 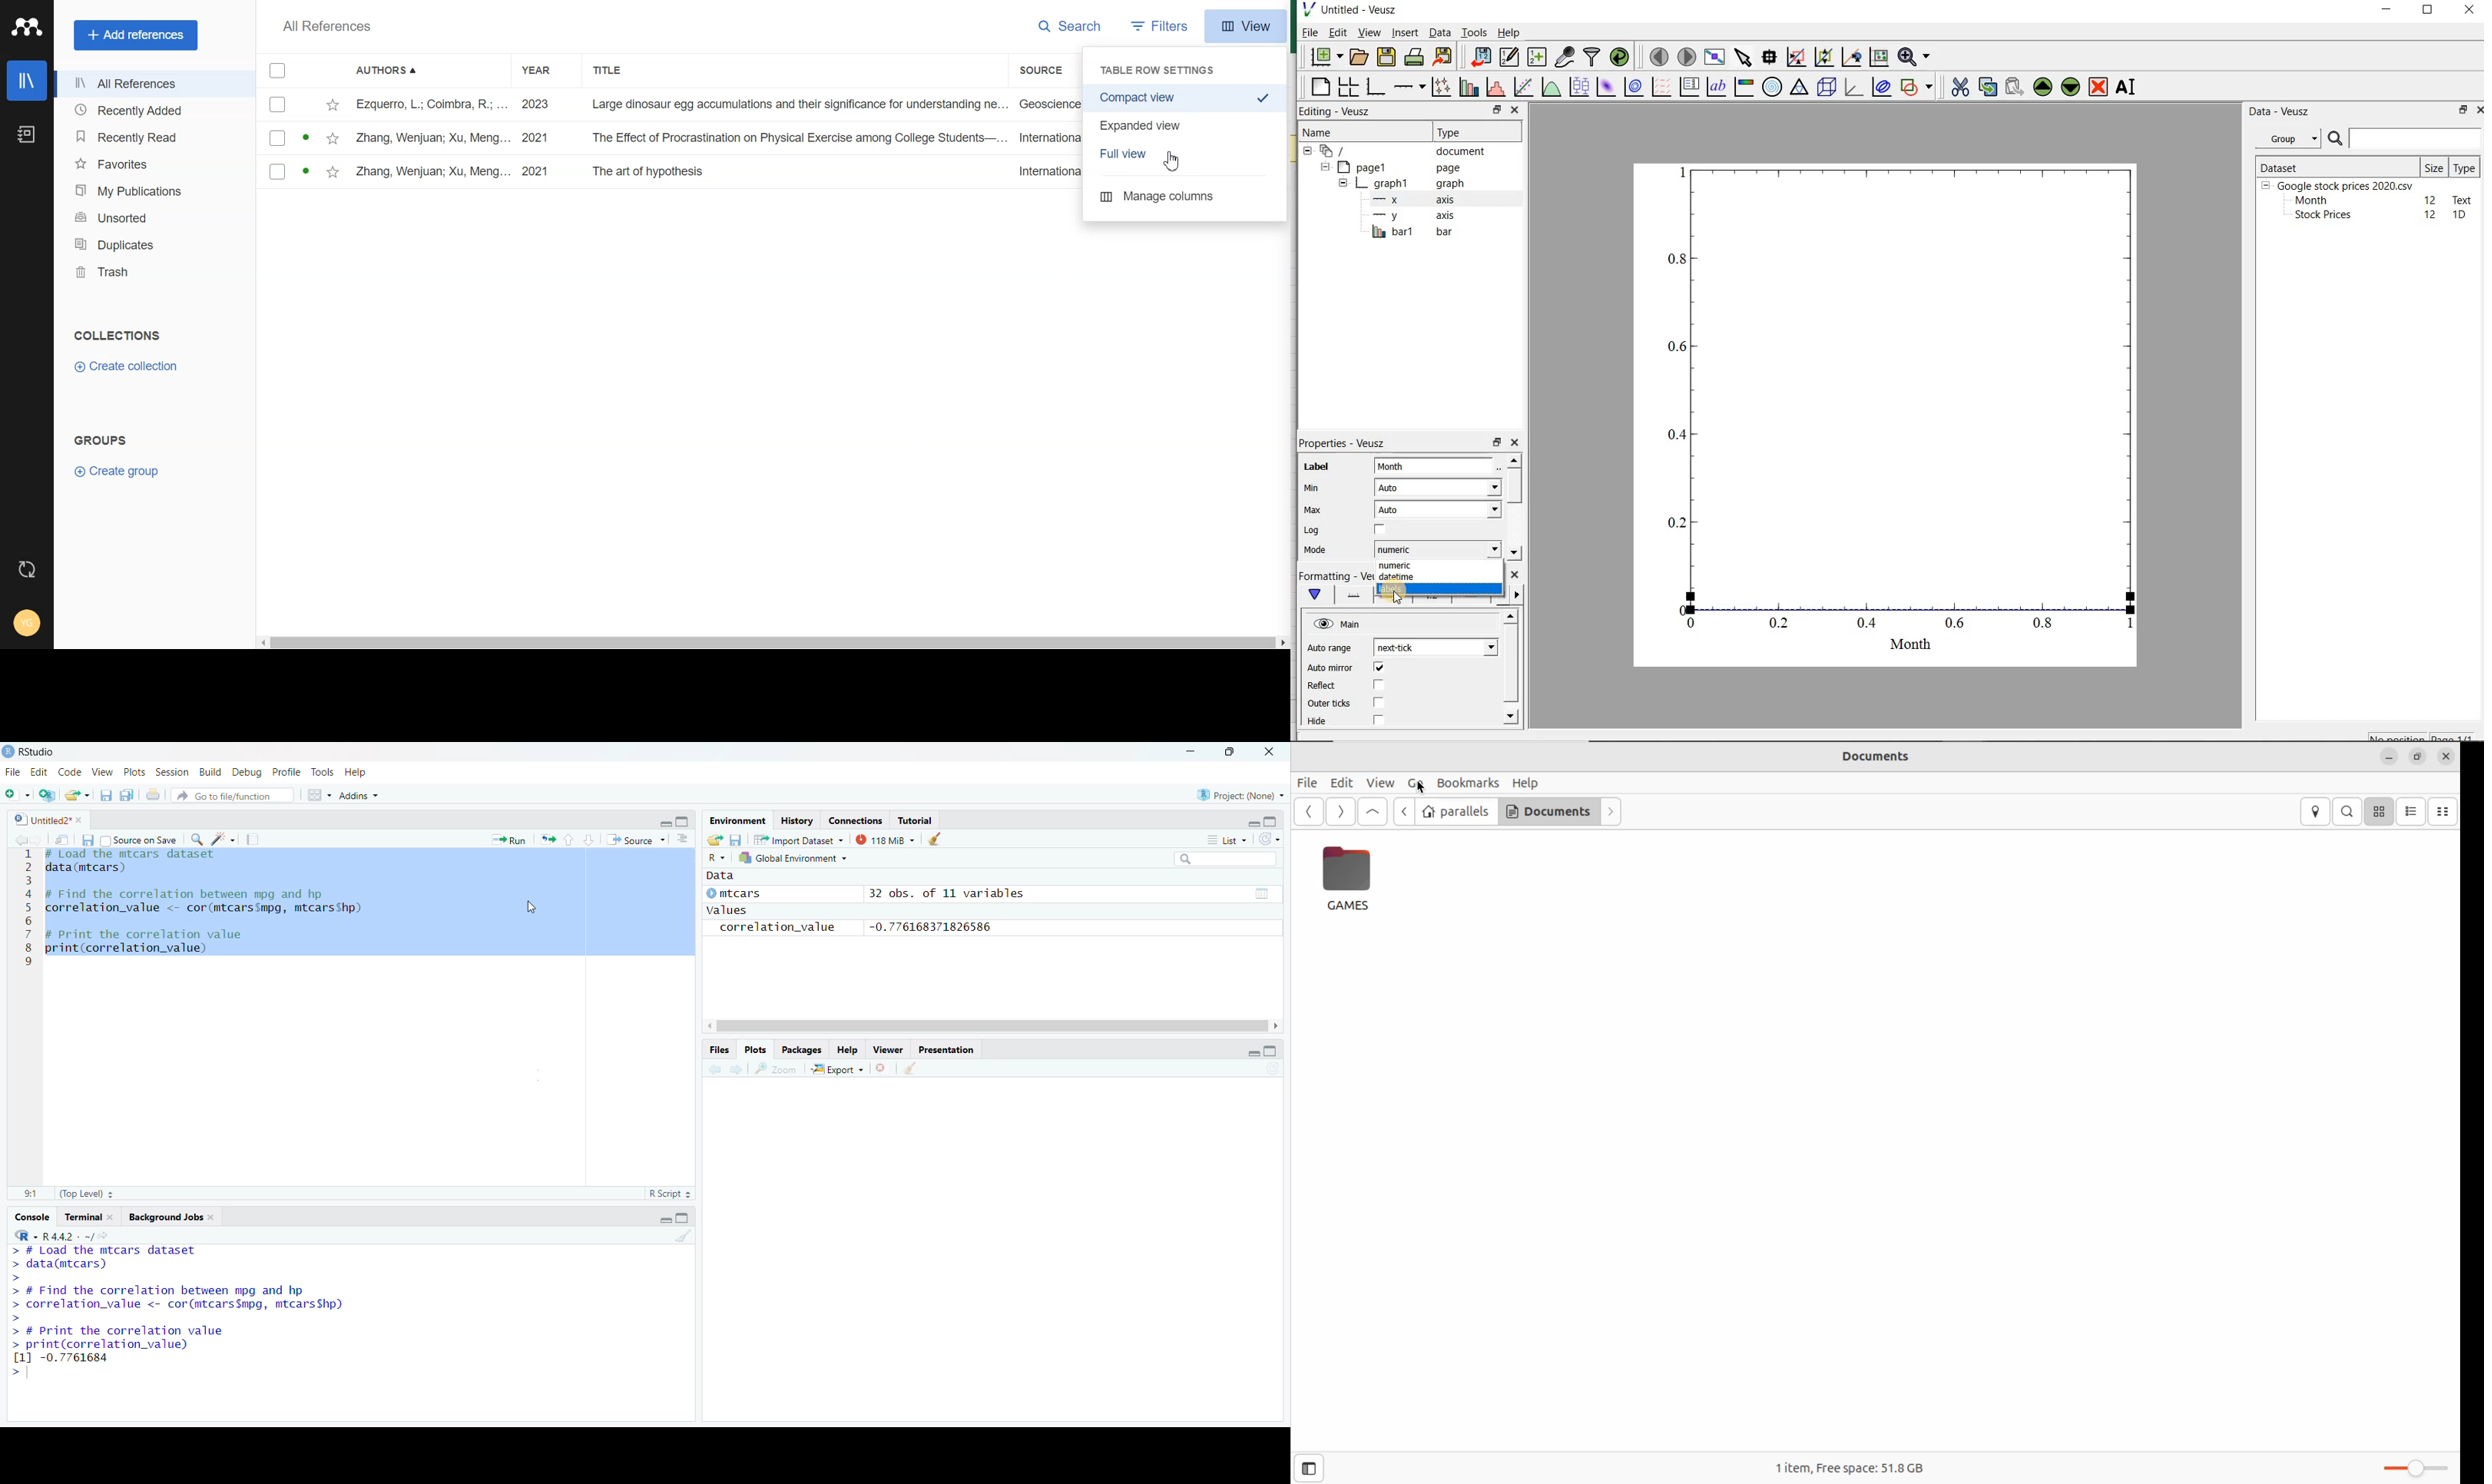 What do you see at coordinates (1173, 162) in the screenshot?
I see `Cursor` at bounding box center [1173, 162].